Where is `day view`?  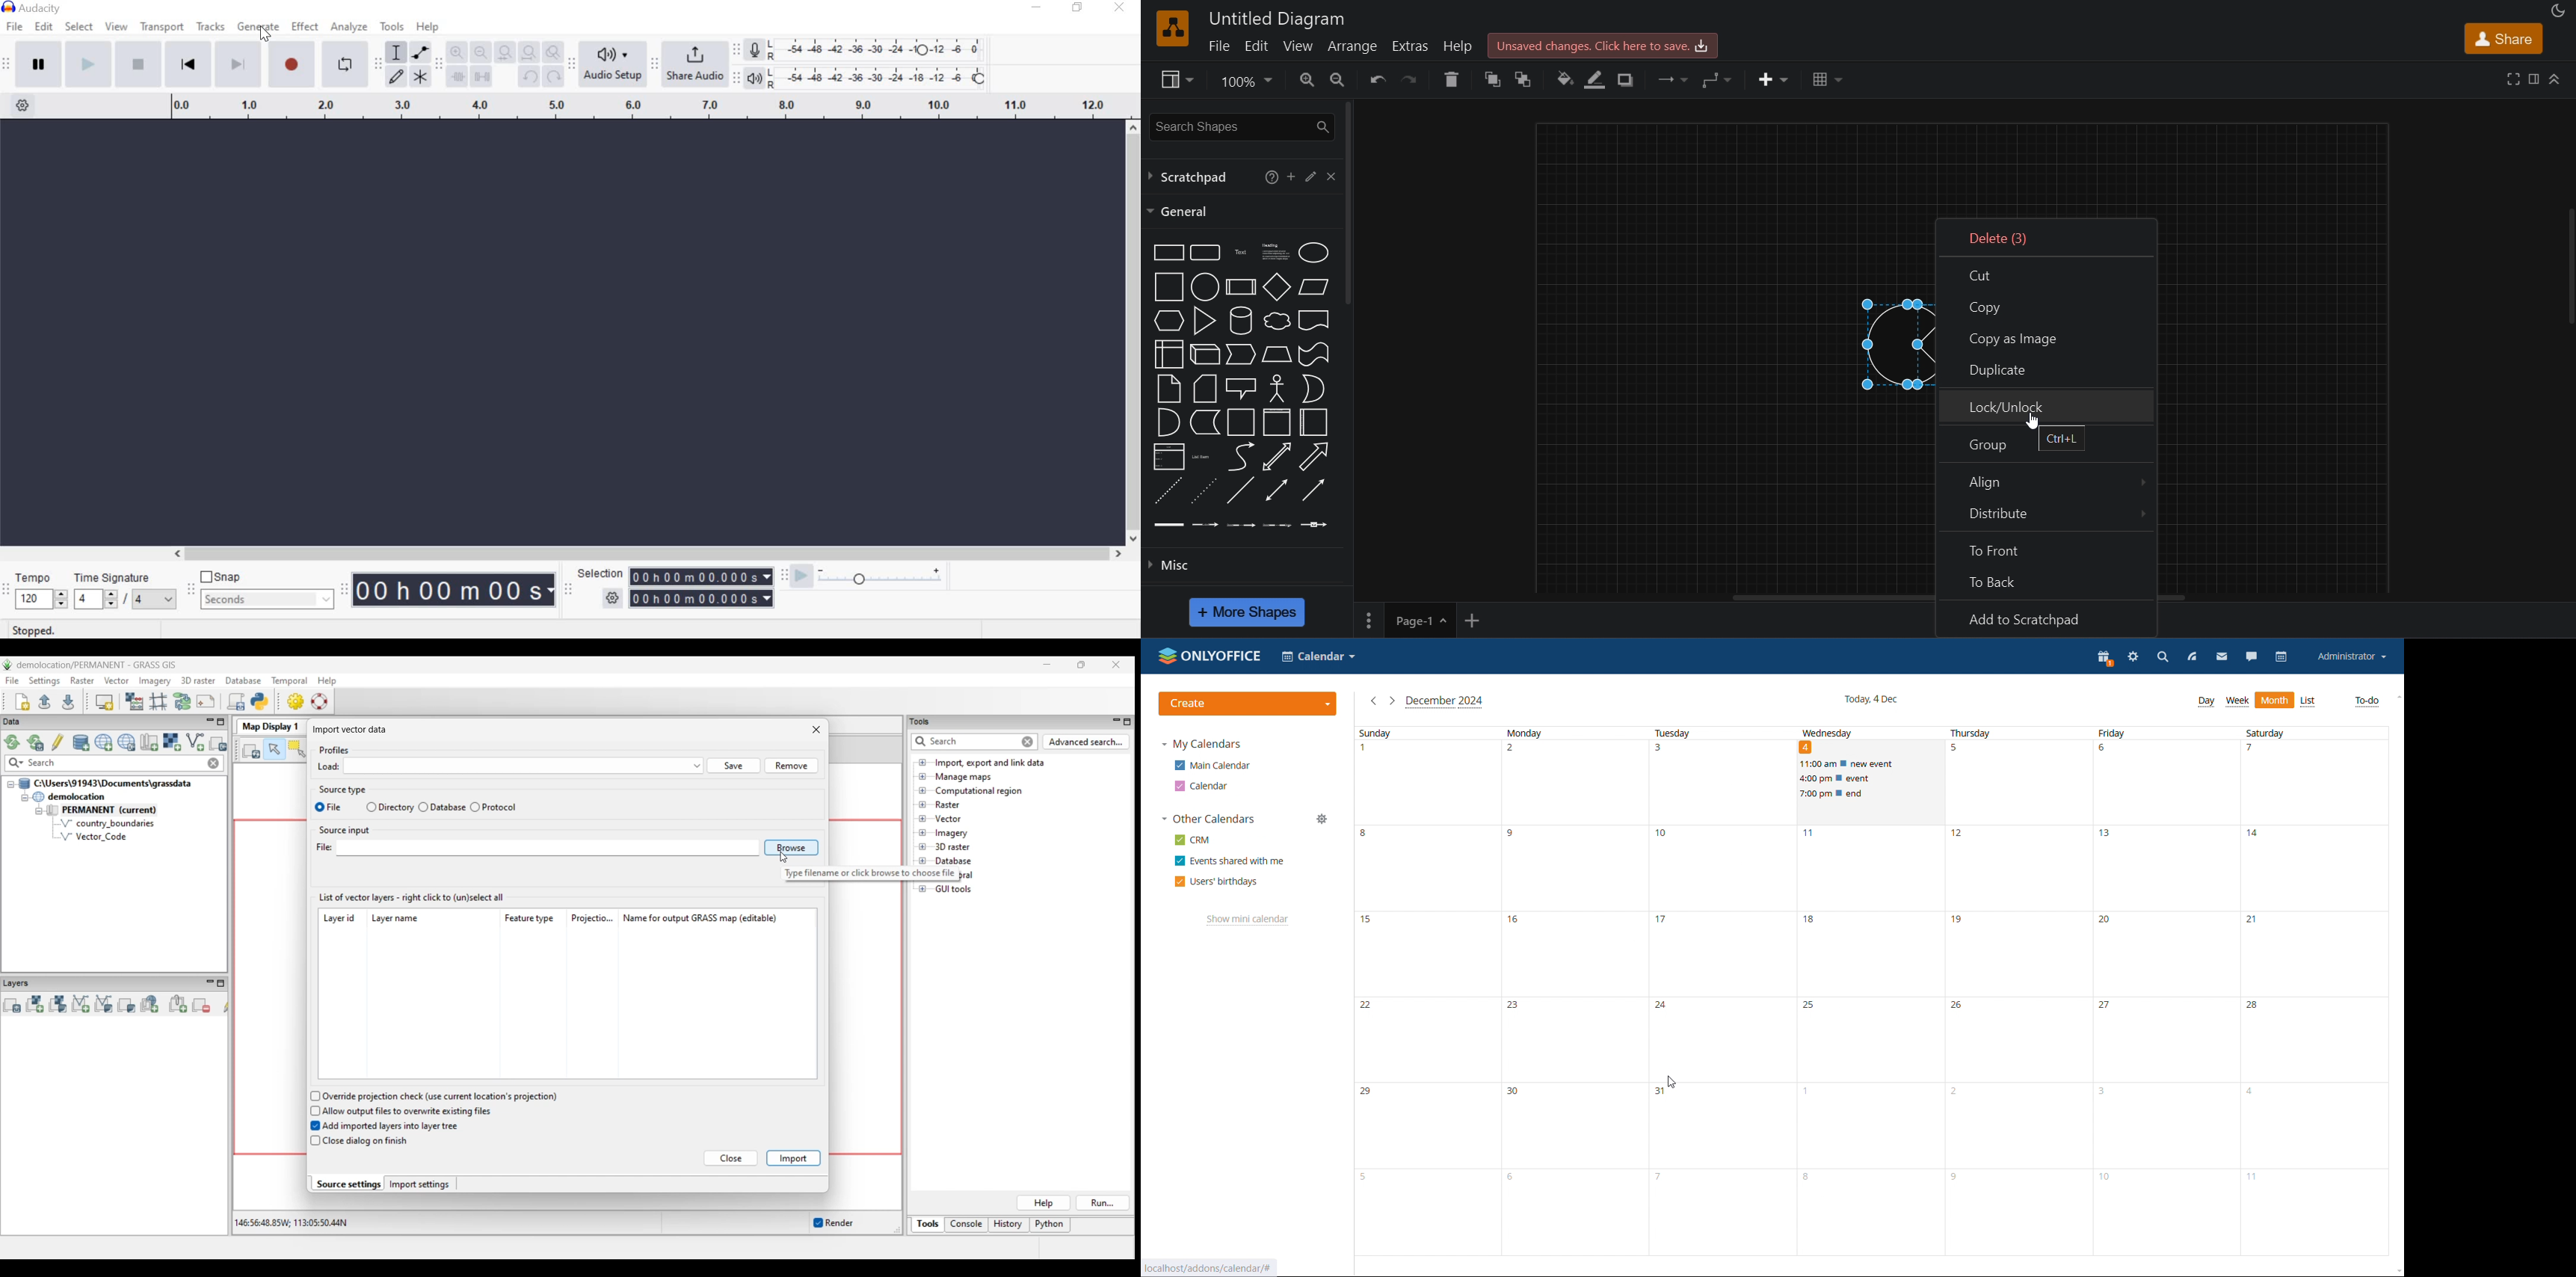 day view is located at coordinates (2206, 702).